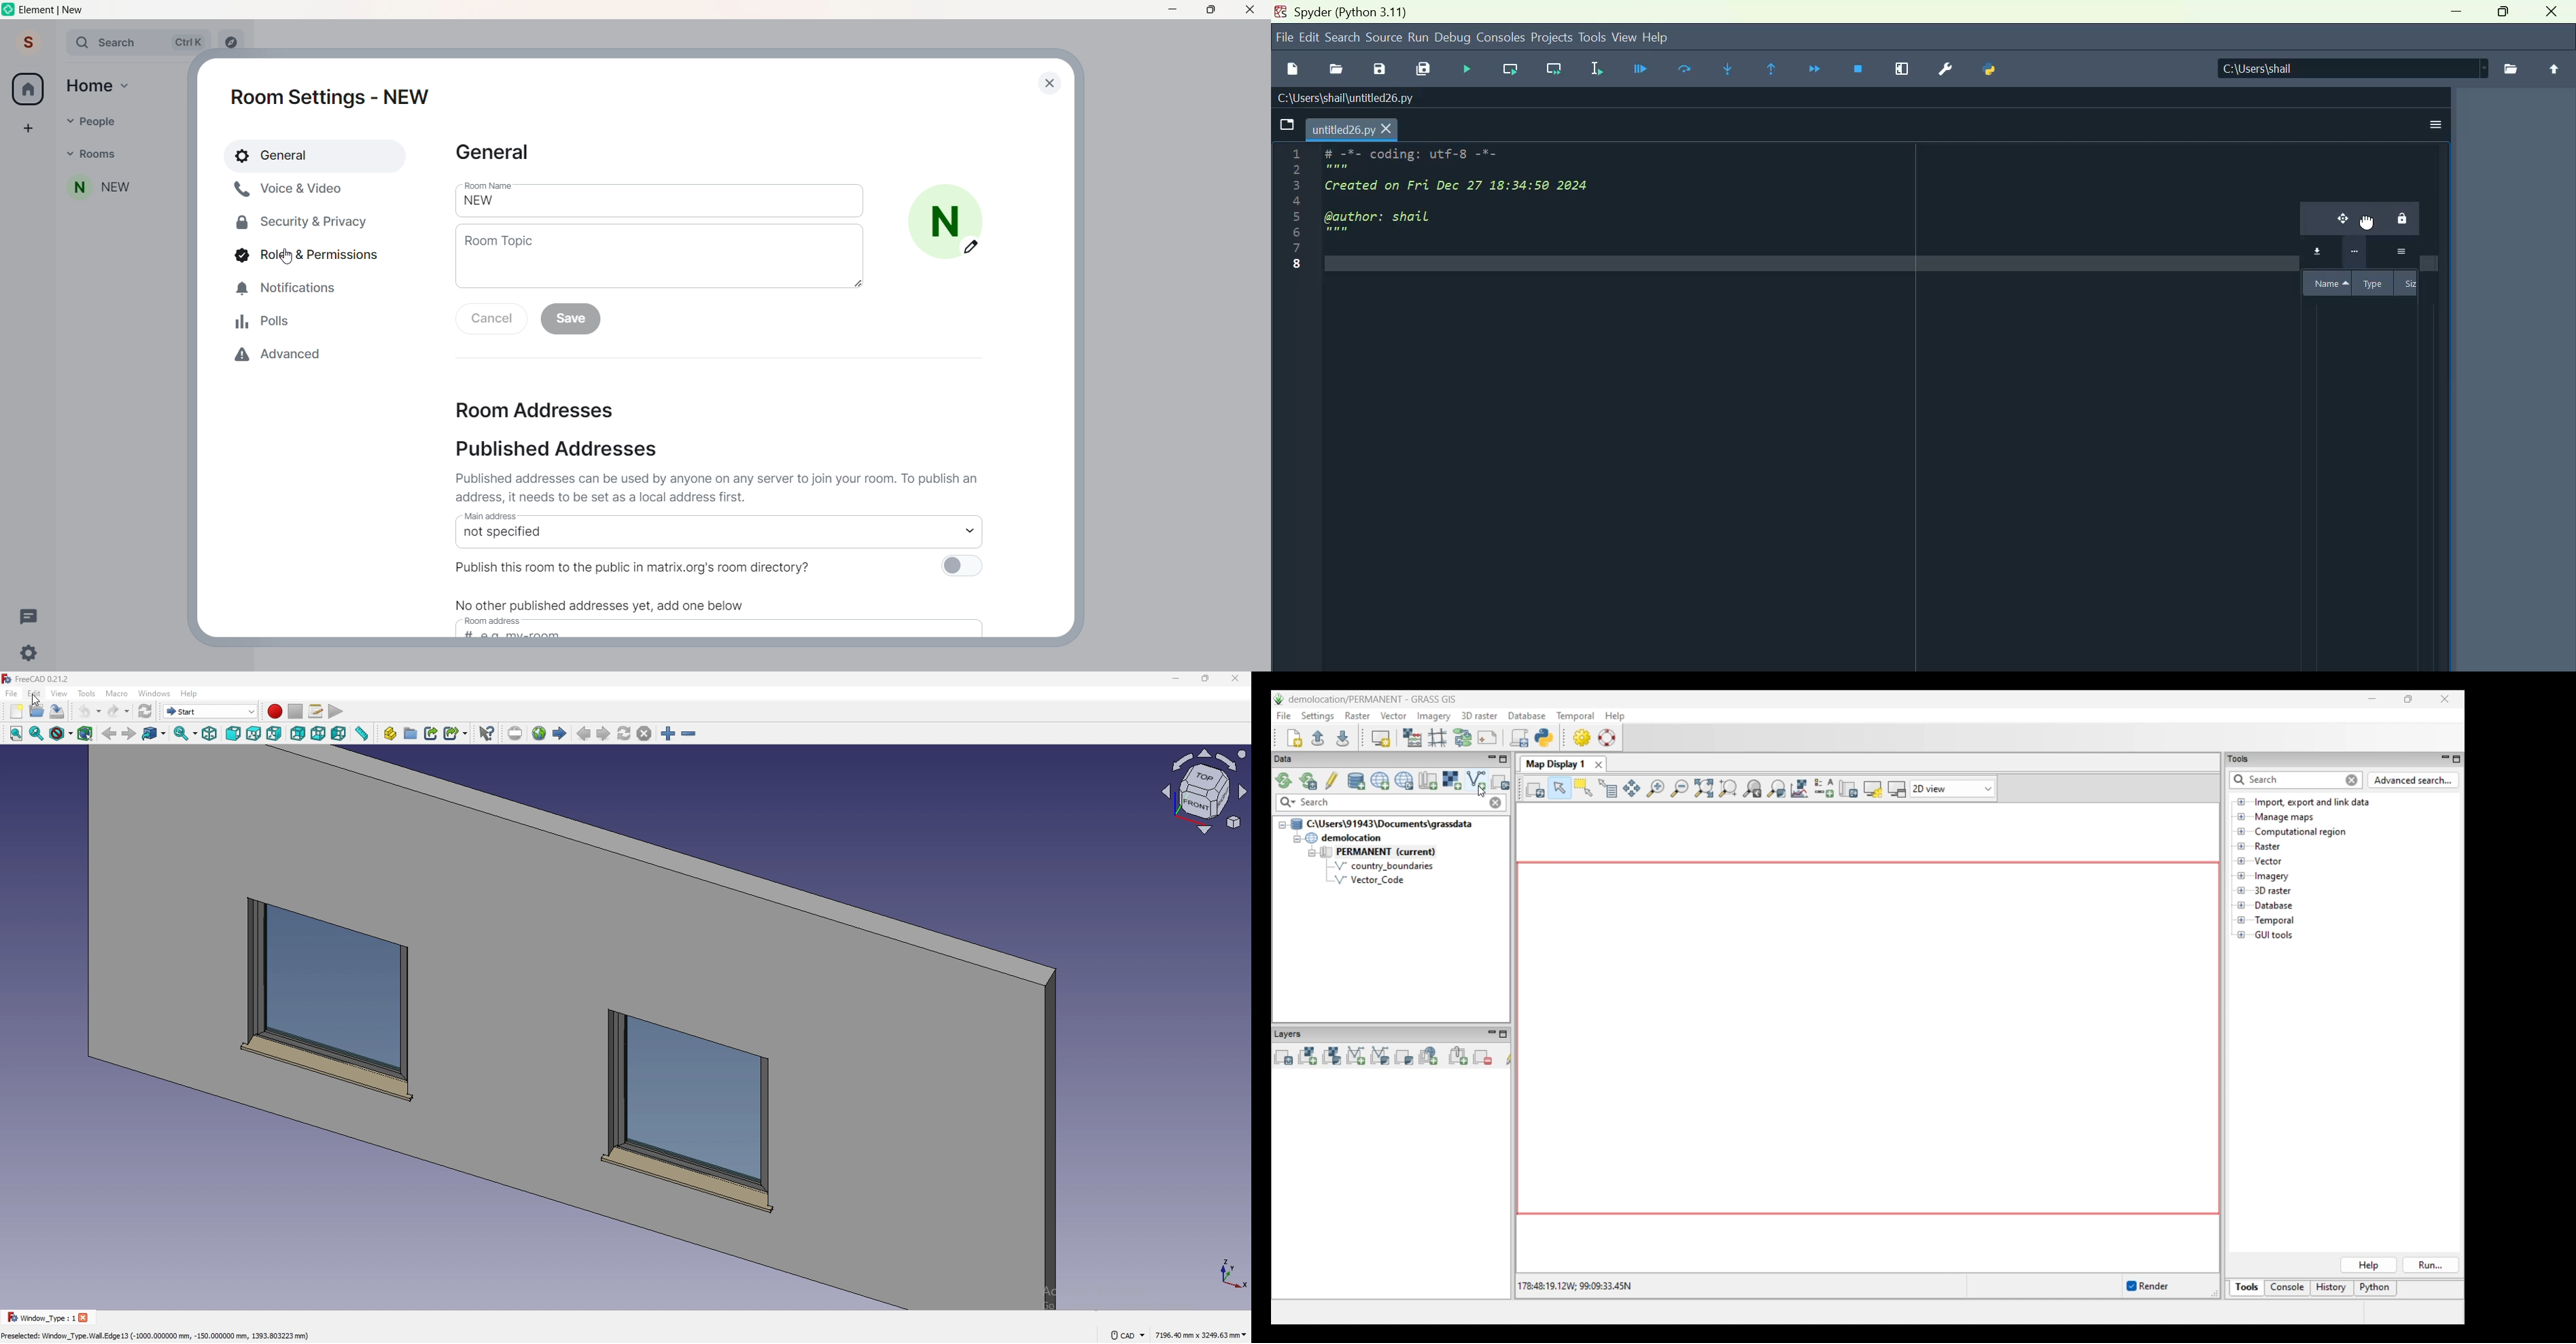 This screenshot has width=2576, height=1344. What do you see at coordinates (1592, 37) in the screenshot?
I see `tools` at bounding box center [1592, 37].